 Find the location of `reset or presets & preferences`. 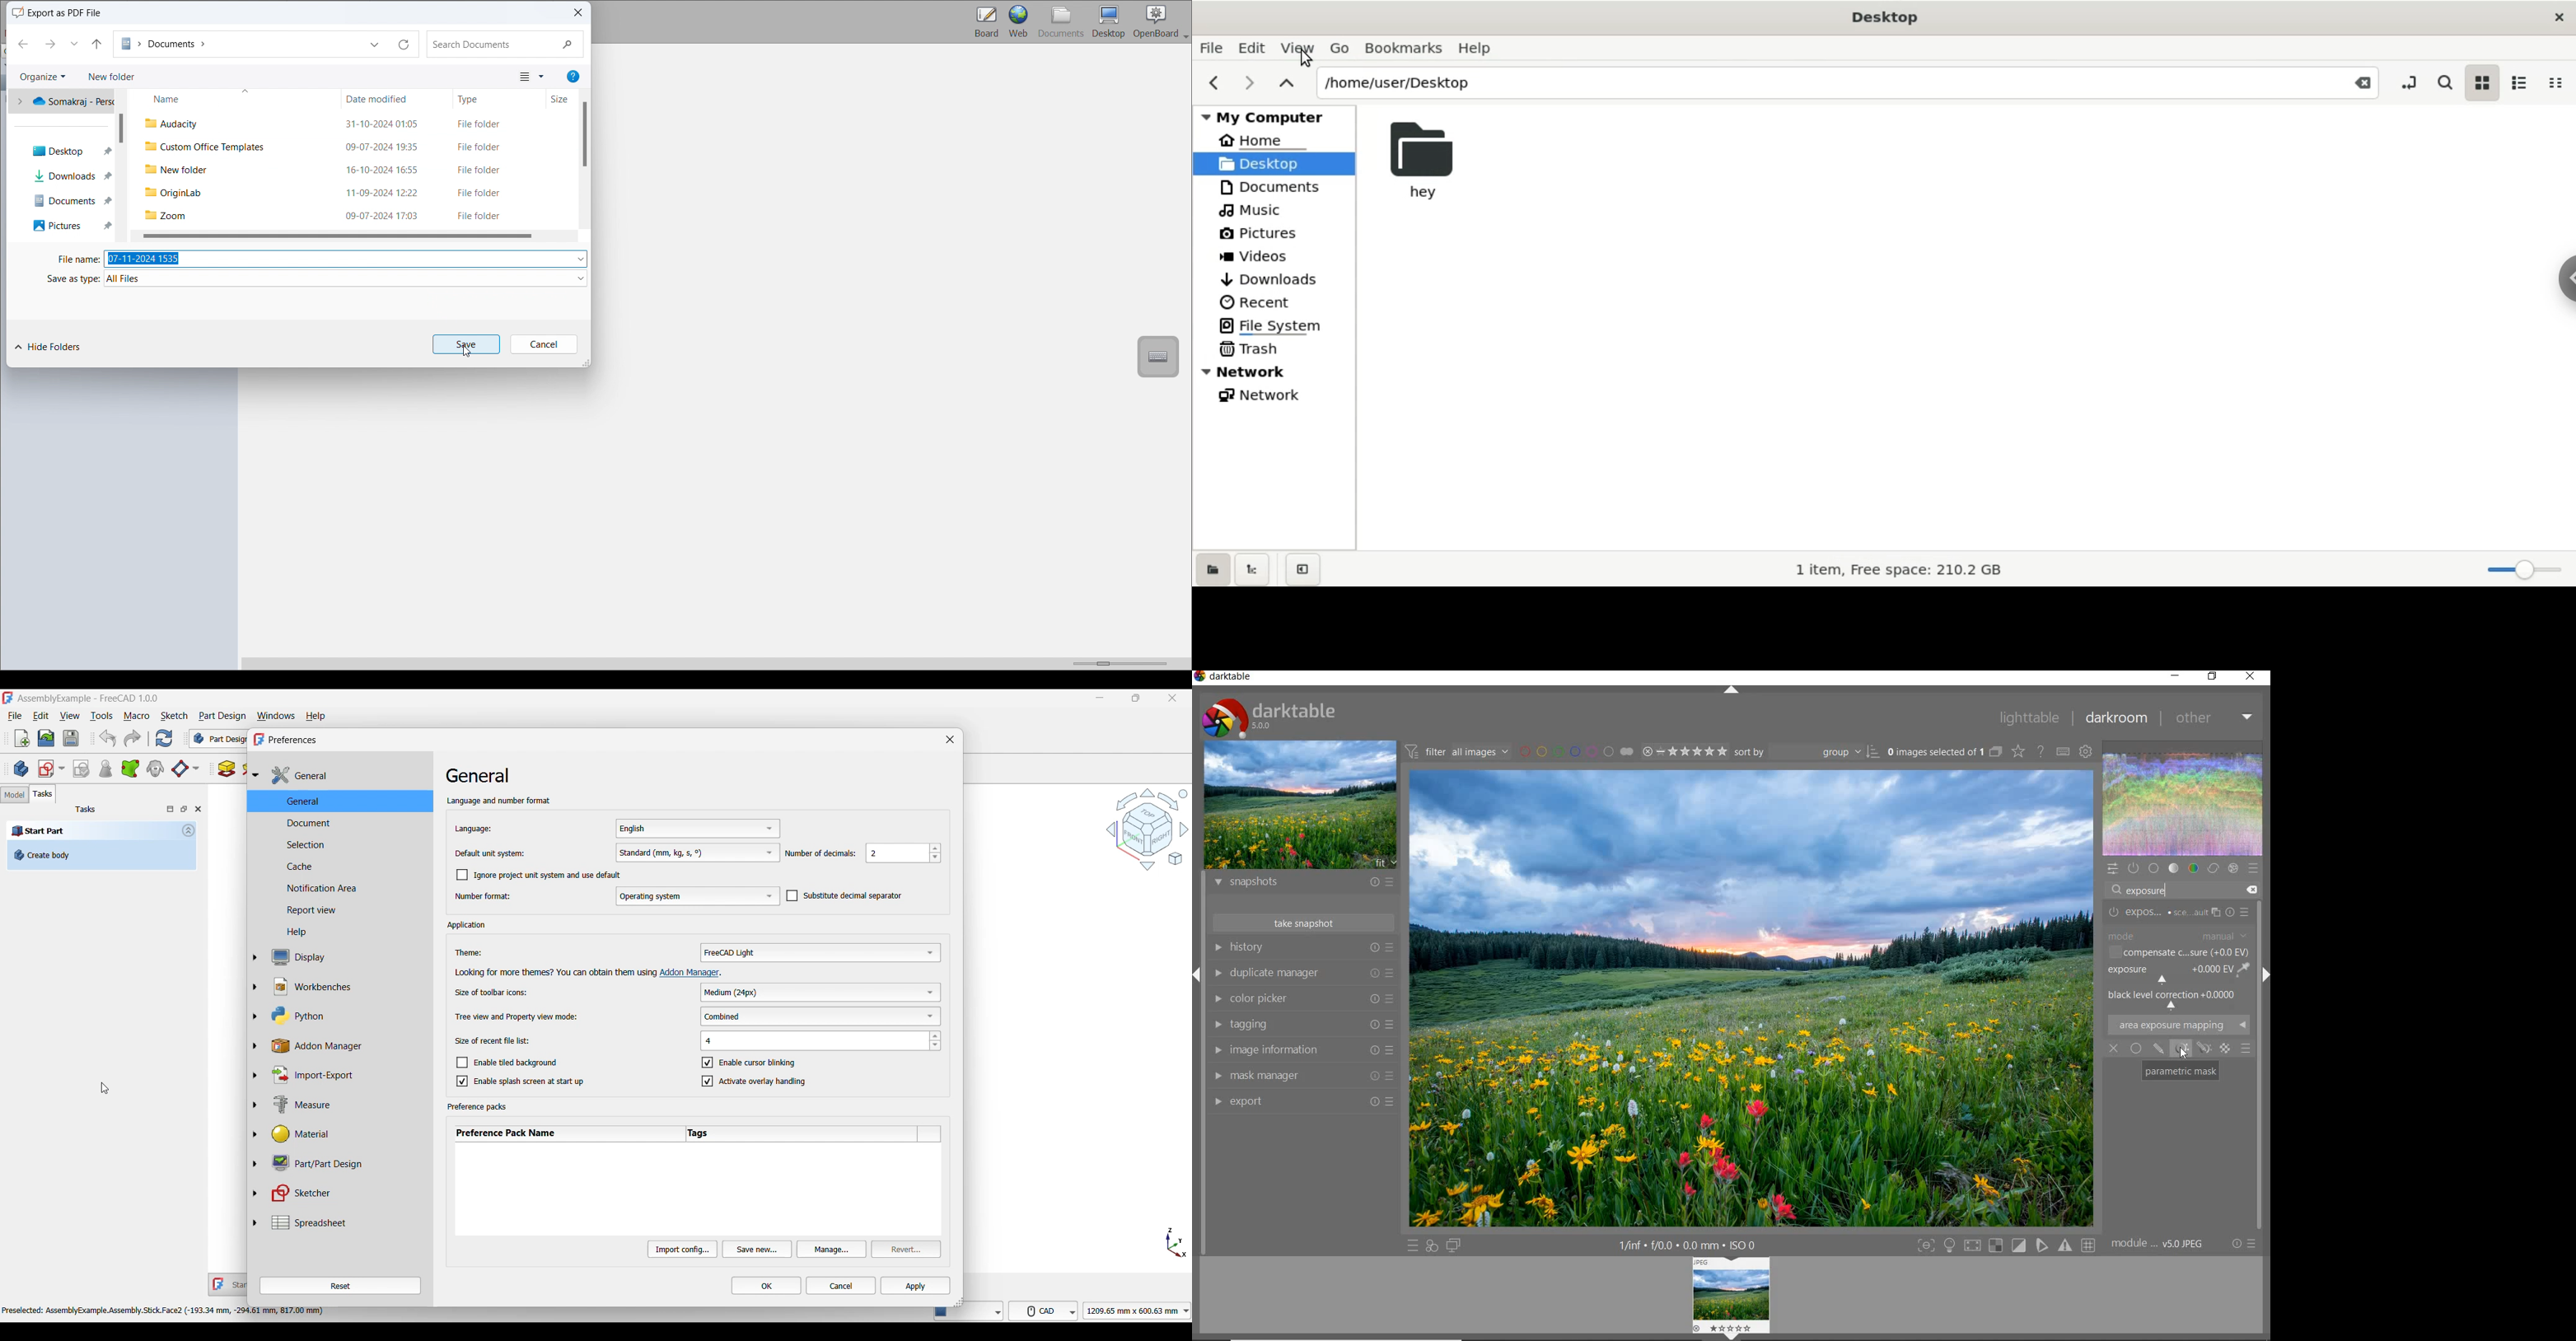

reset or presets & preferences is located at coordinates (2242, 1246).